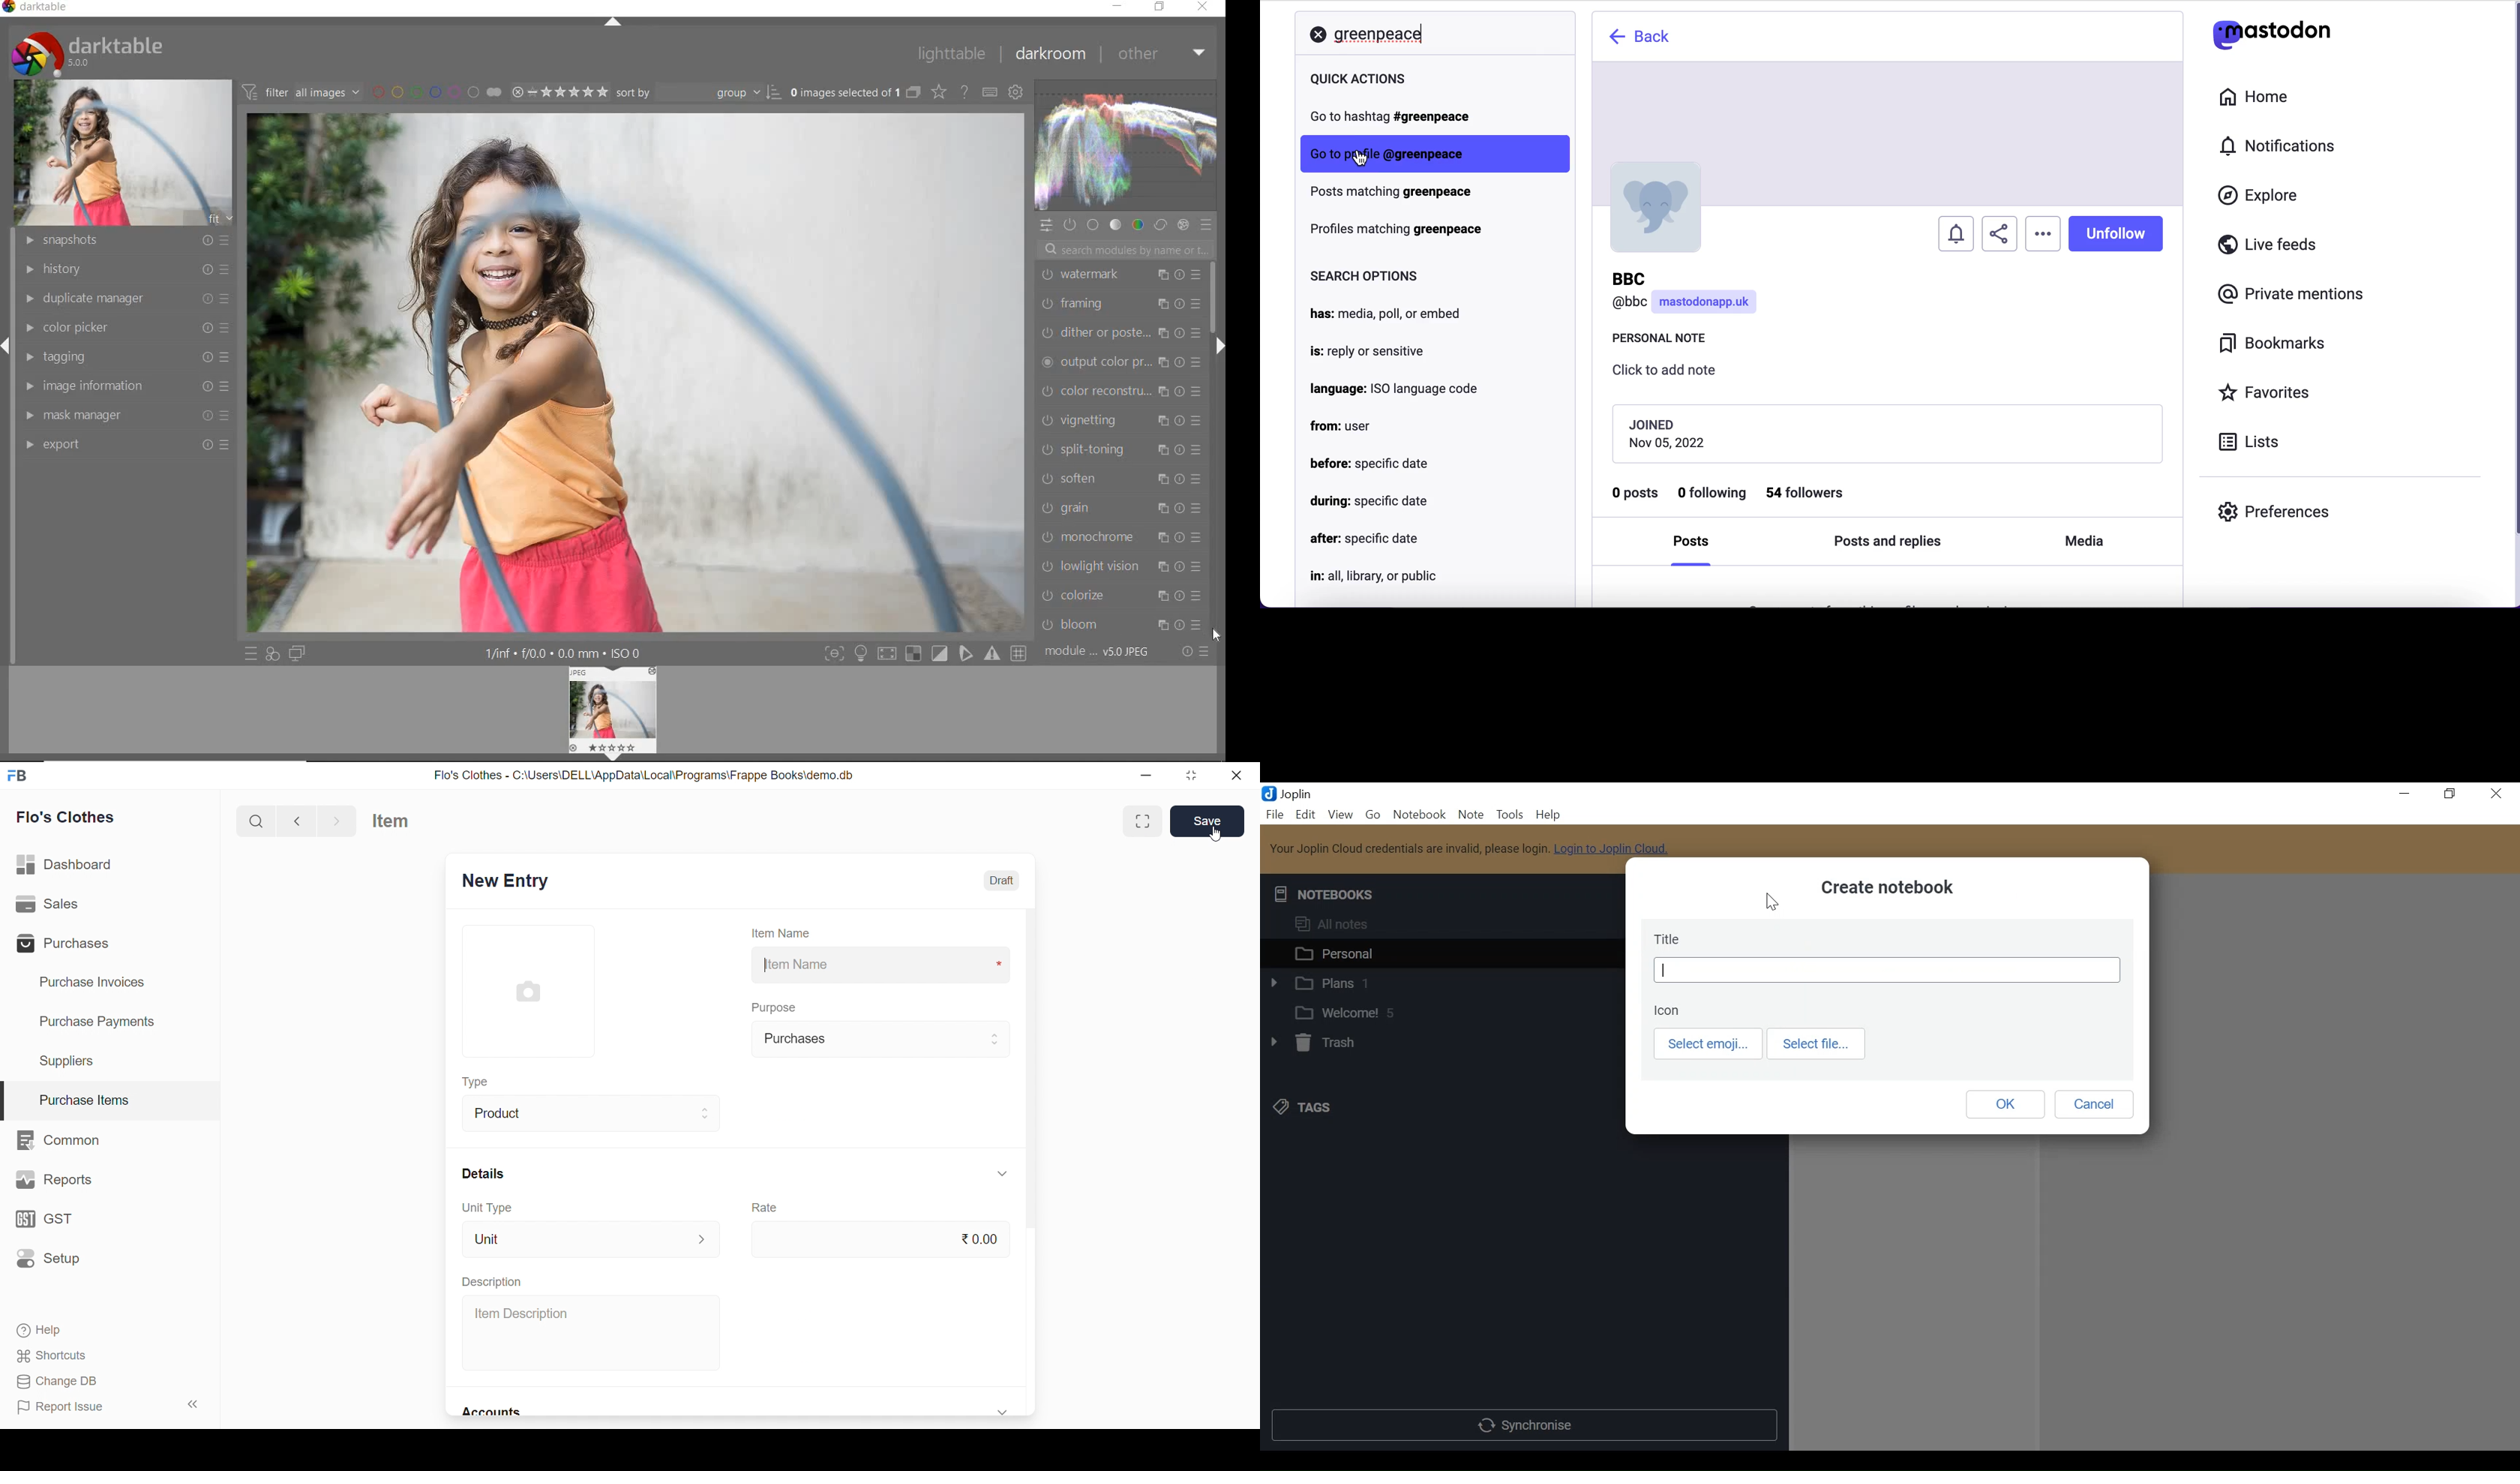  Describe the element at coordinates (301, 93) in the screenshot. I see `filter images` at that location.